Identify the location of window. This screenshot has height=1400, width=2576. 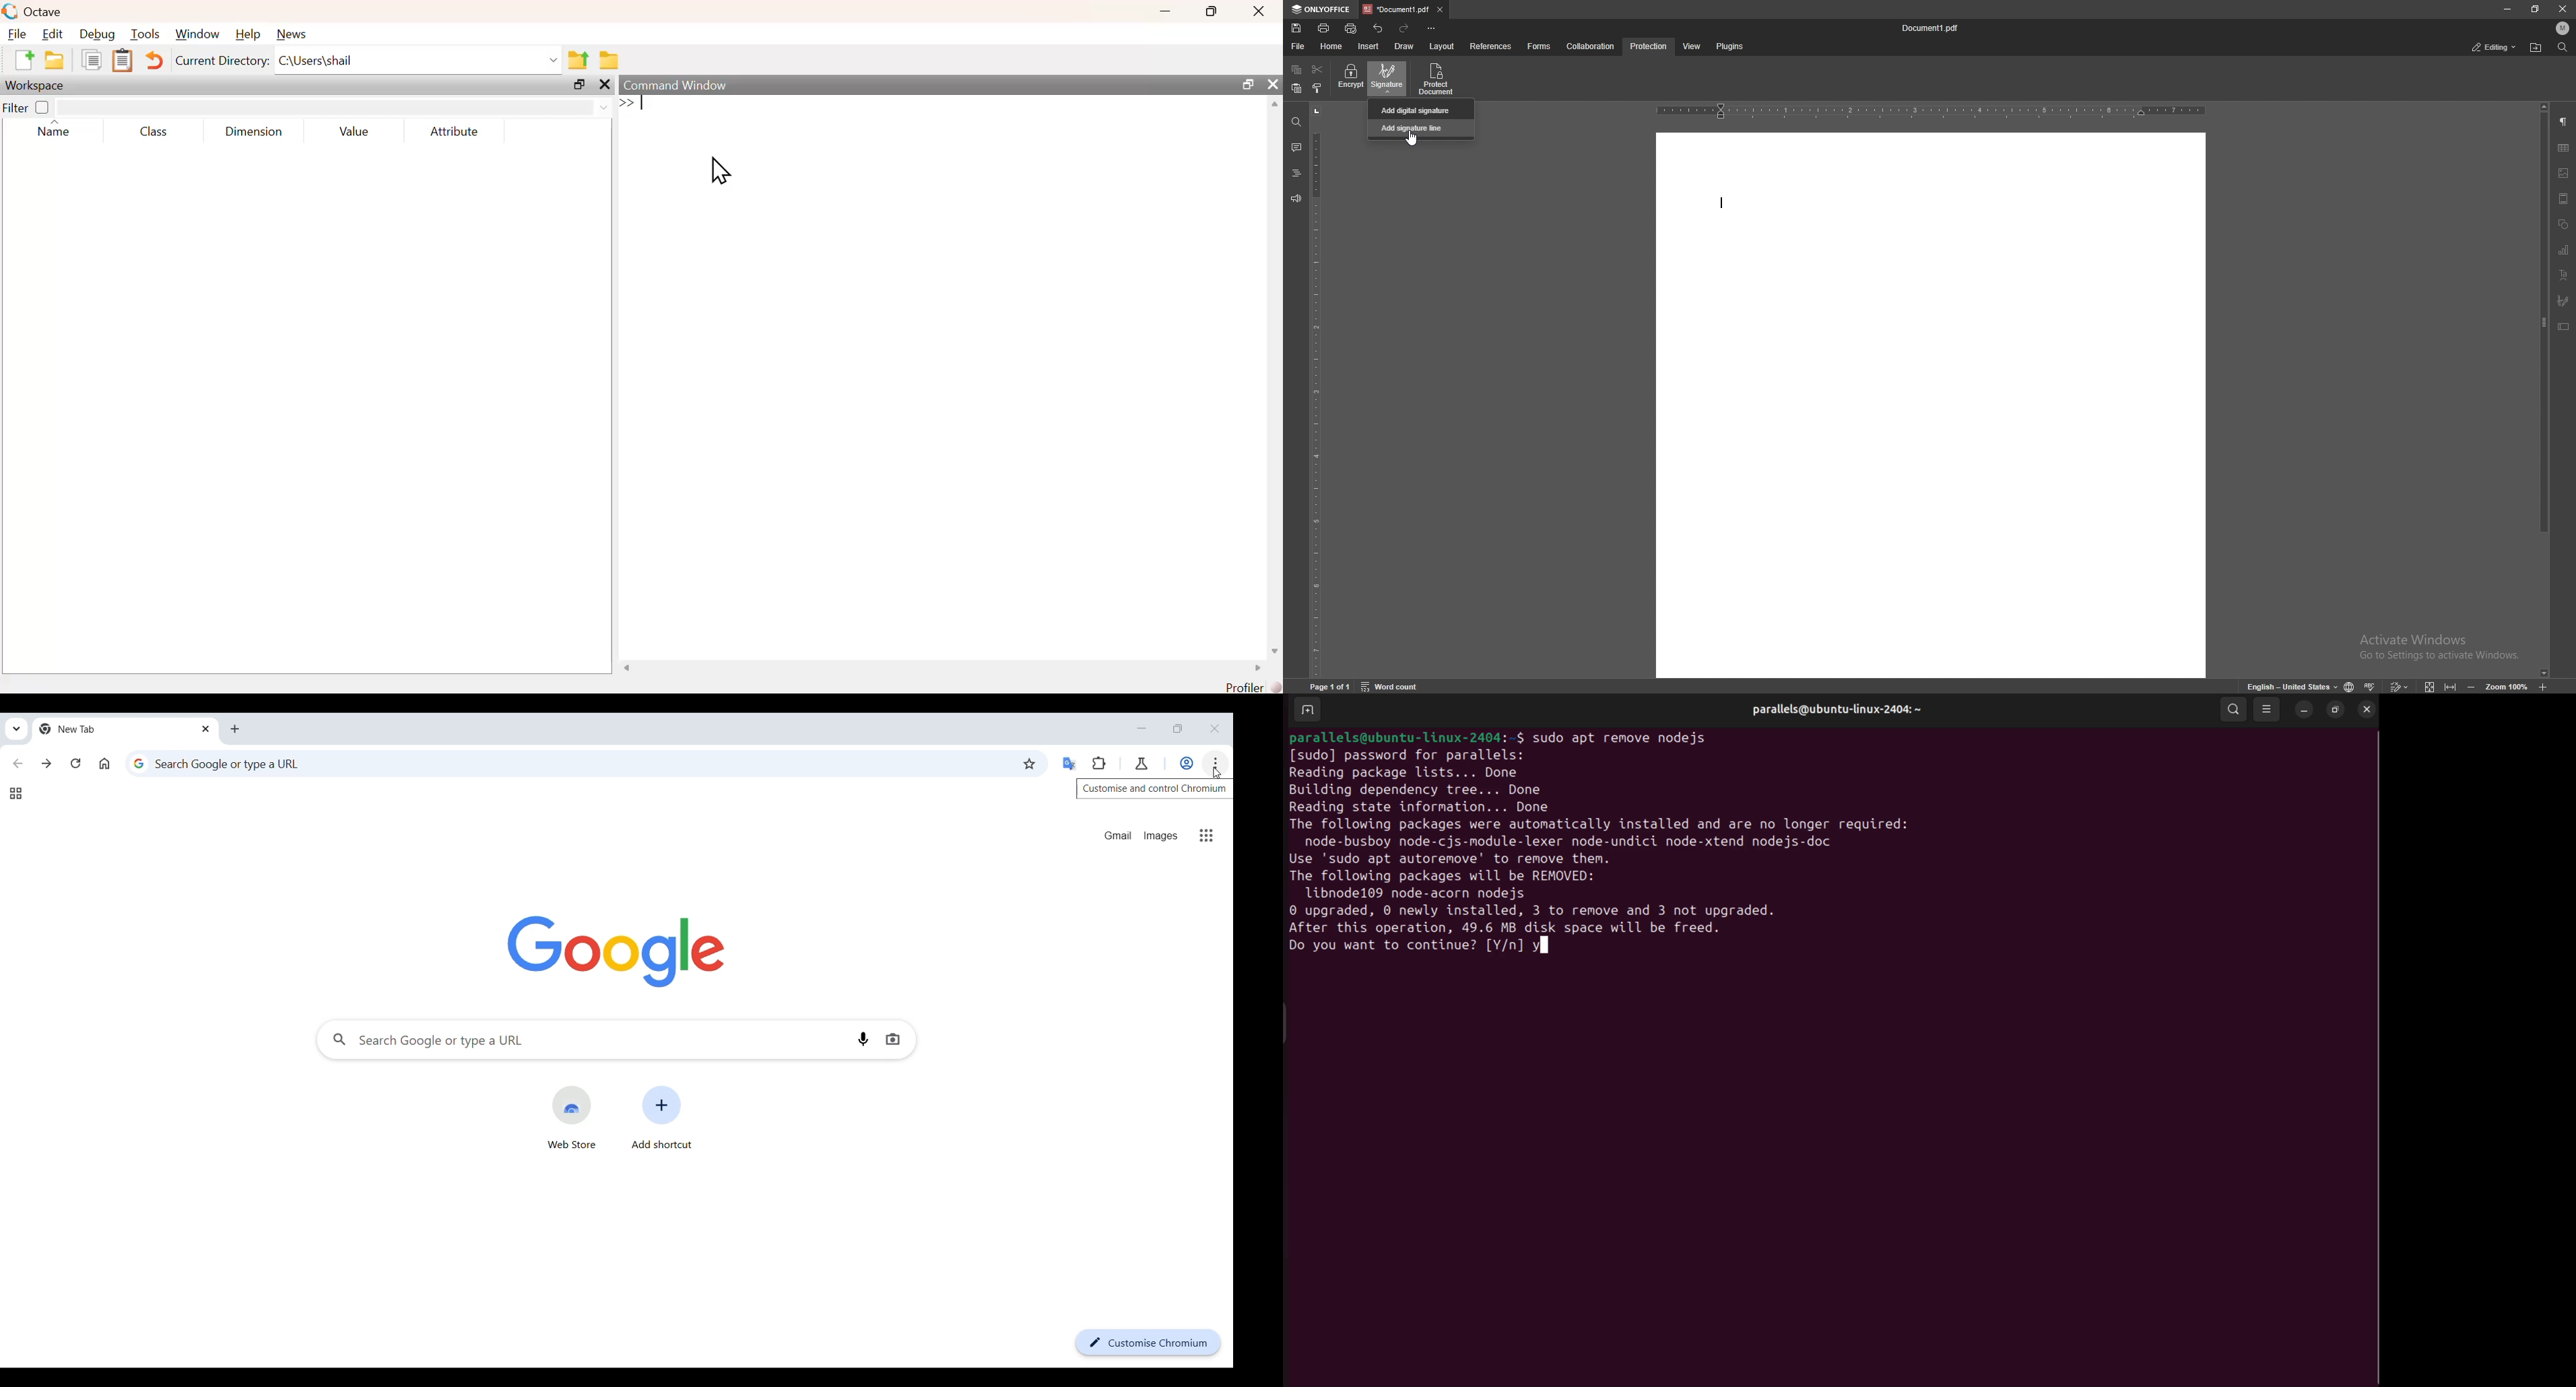
(197, 35).